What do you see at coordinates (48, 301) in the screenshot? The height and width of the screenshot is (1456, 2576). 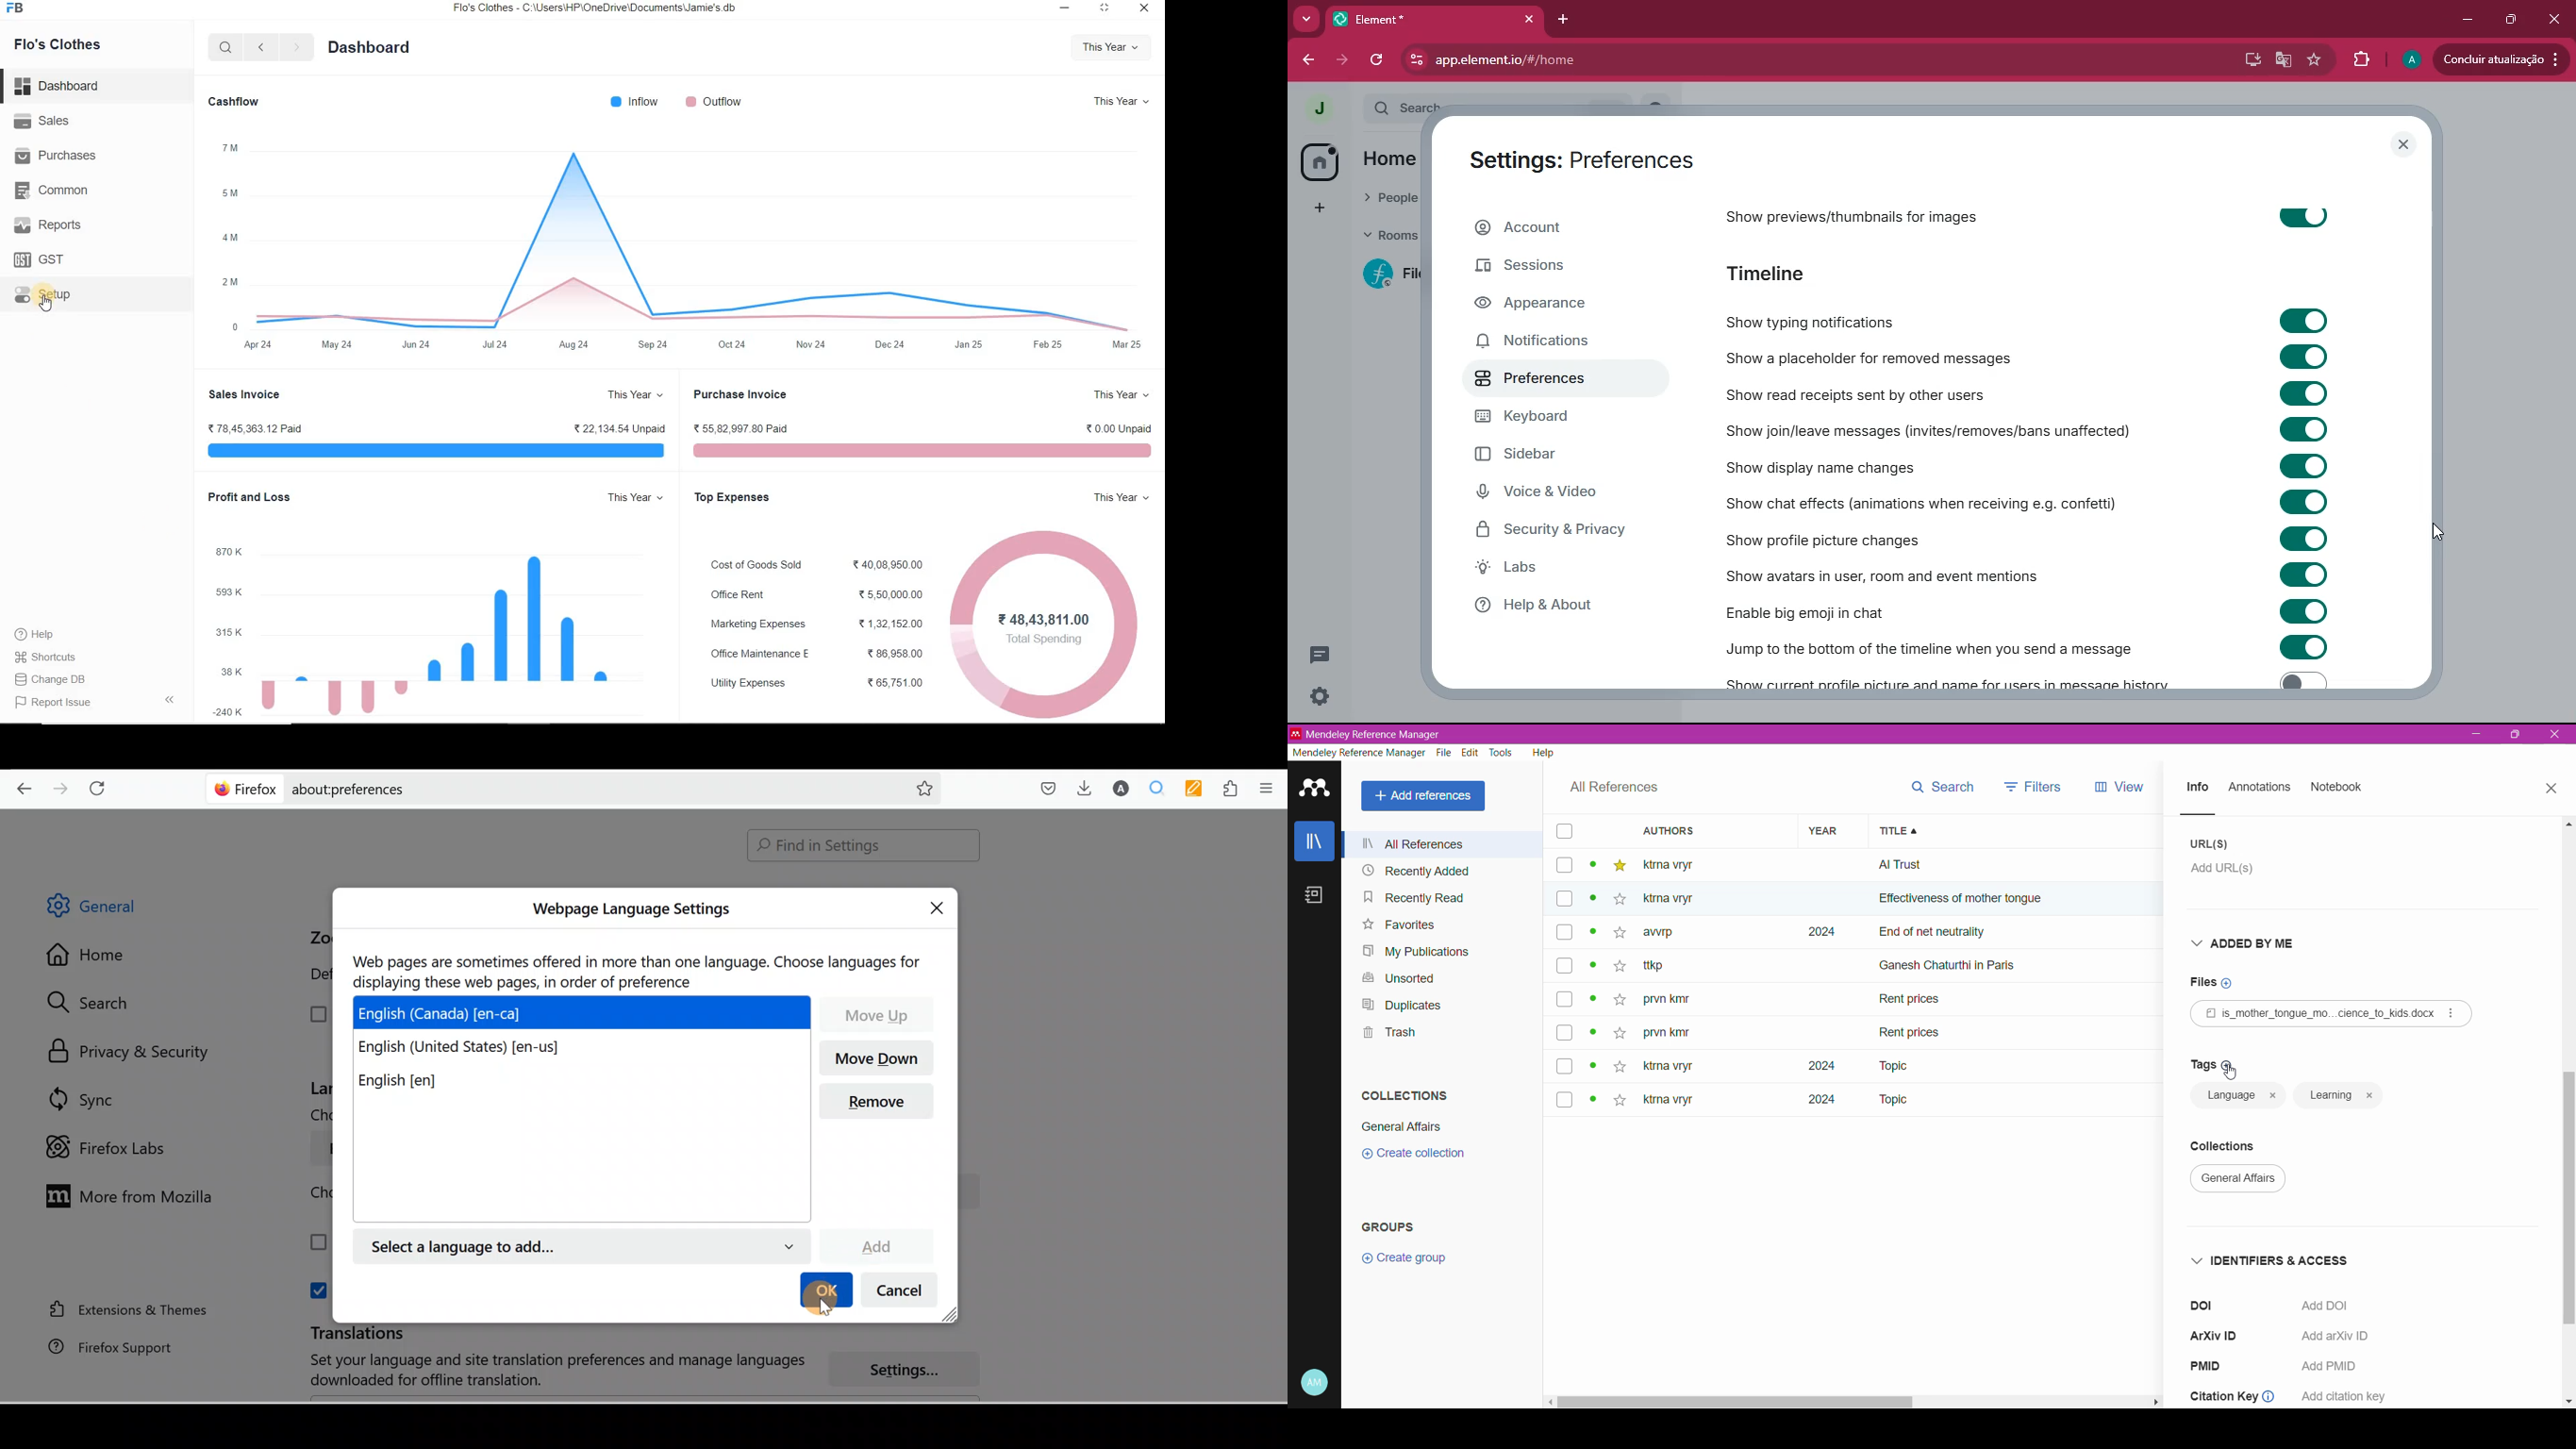 I see `Cursor` at bounding box center [48, 301].